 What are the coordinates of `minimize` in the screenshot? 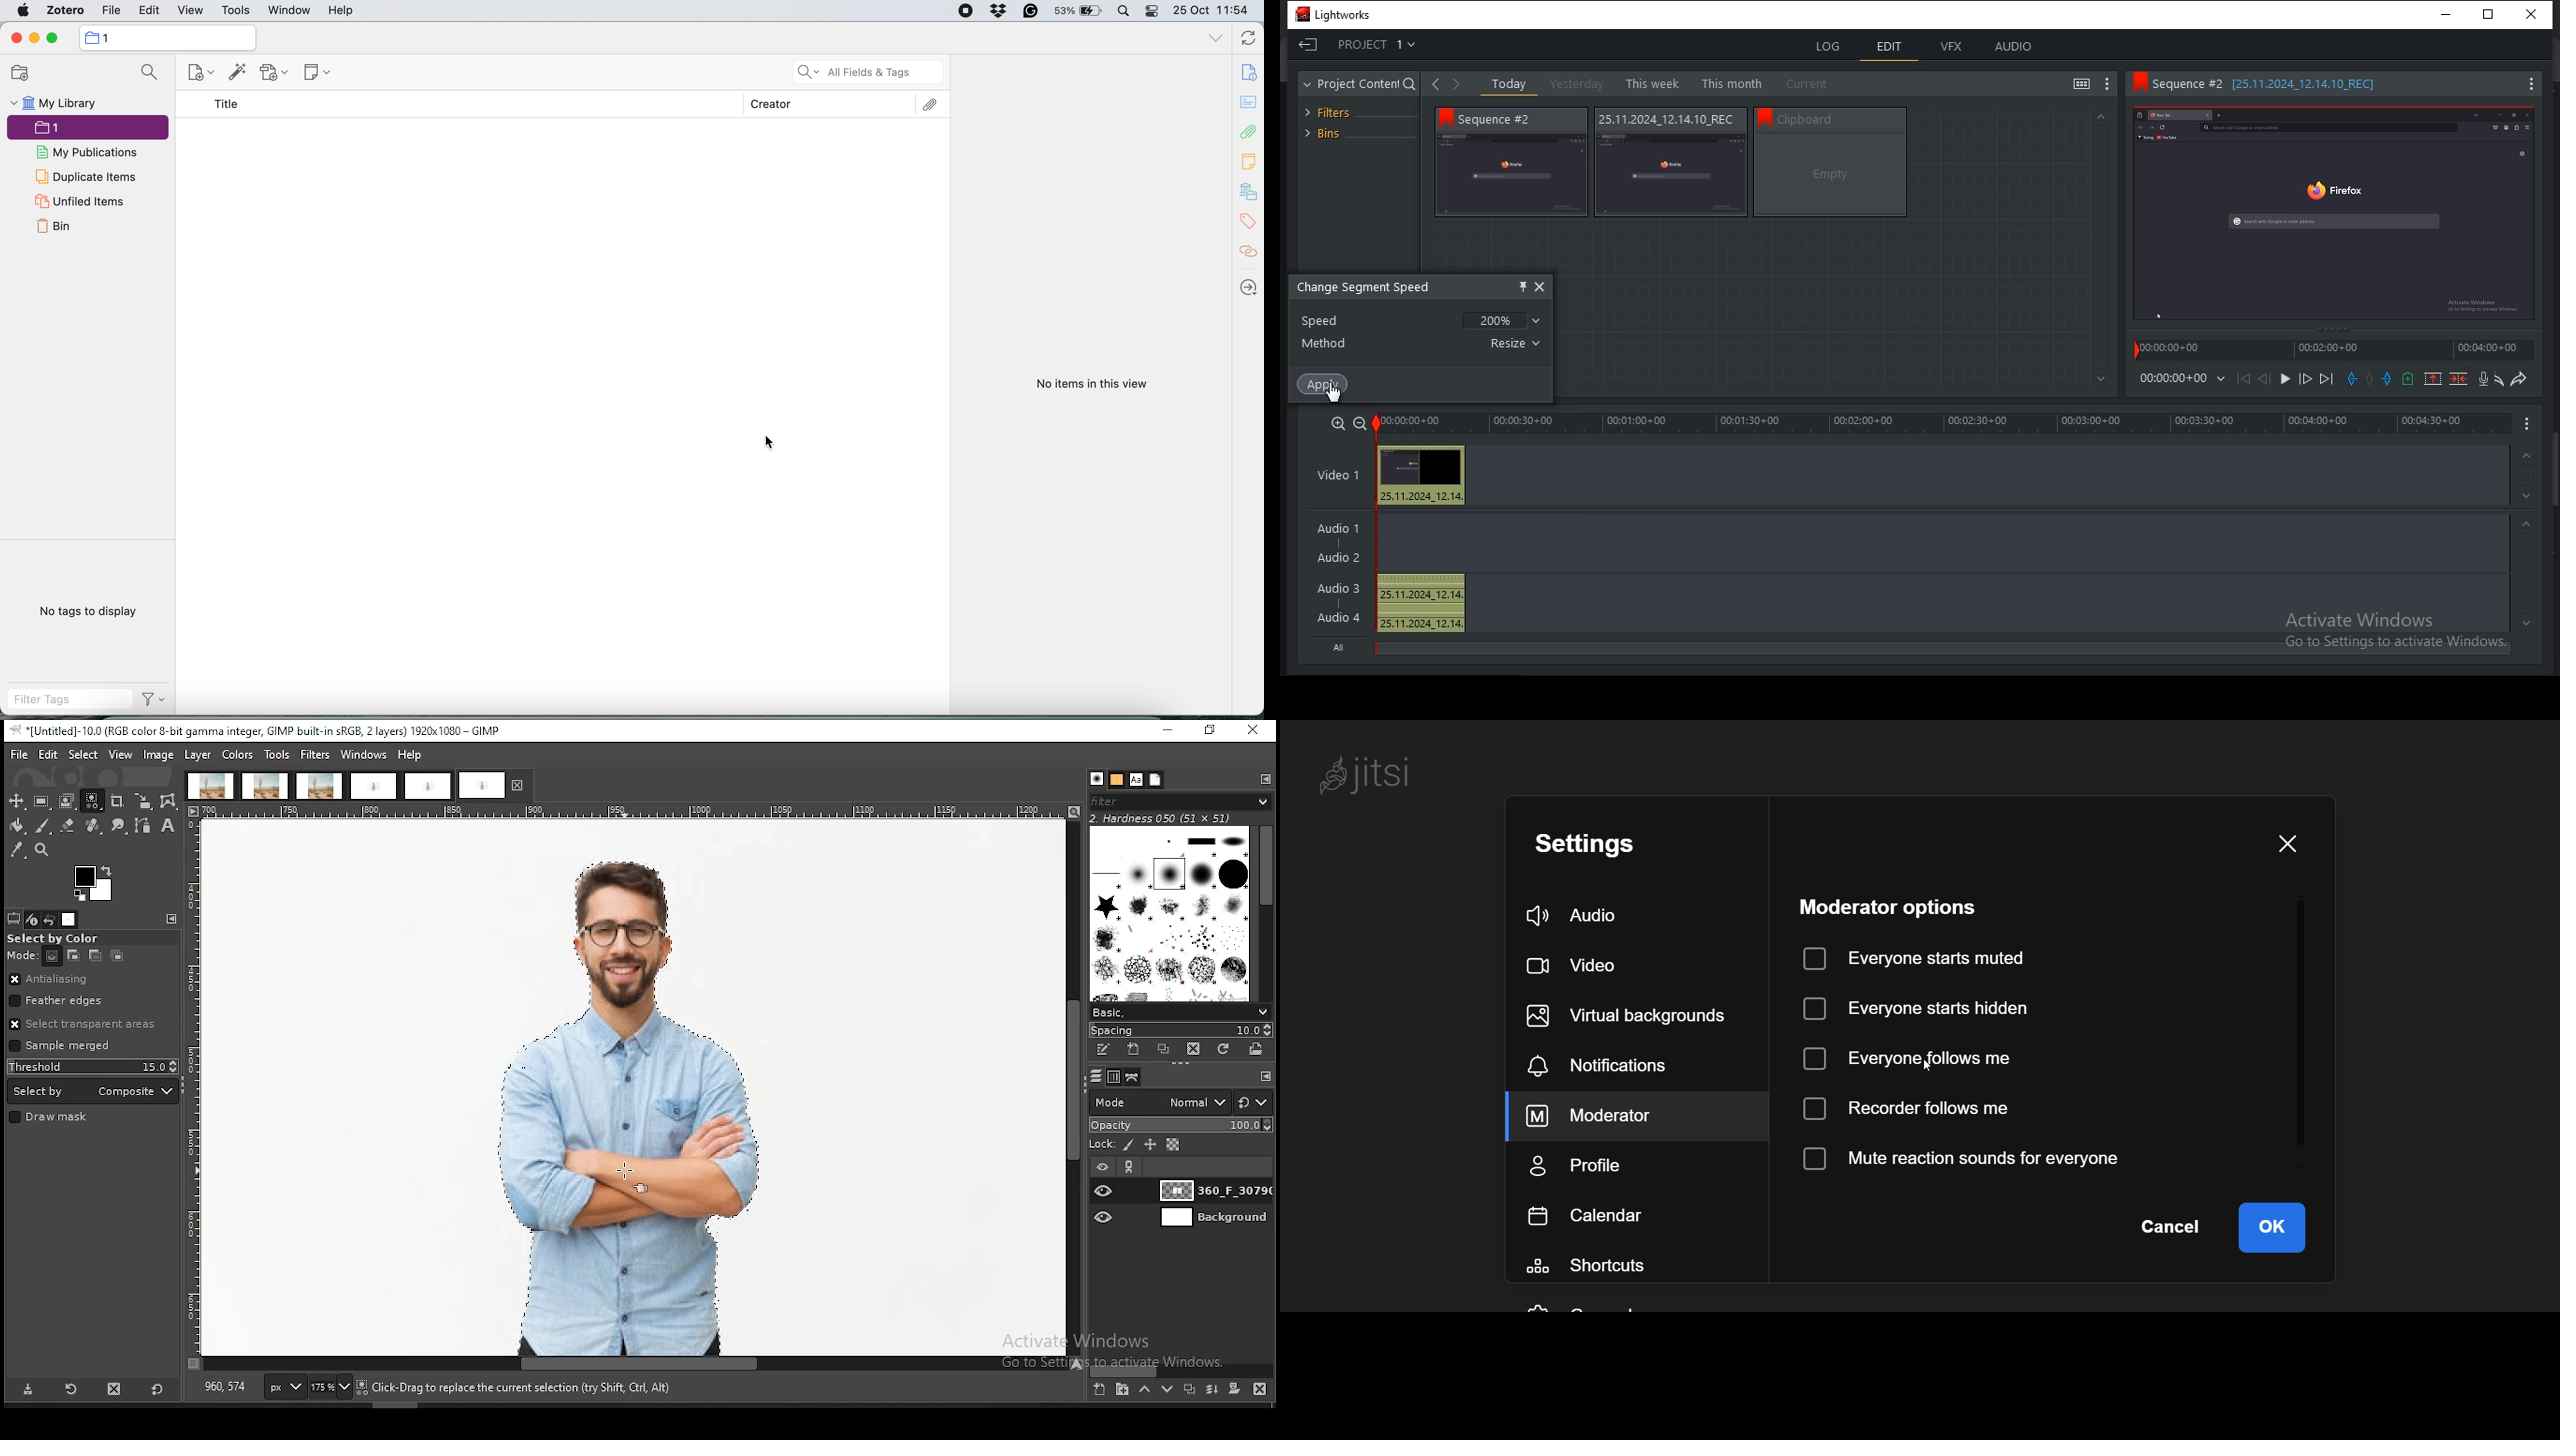 It's located at (2452, 13).